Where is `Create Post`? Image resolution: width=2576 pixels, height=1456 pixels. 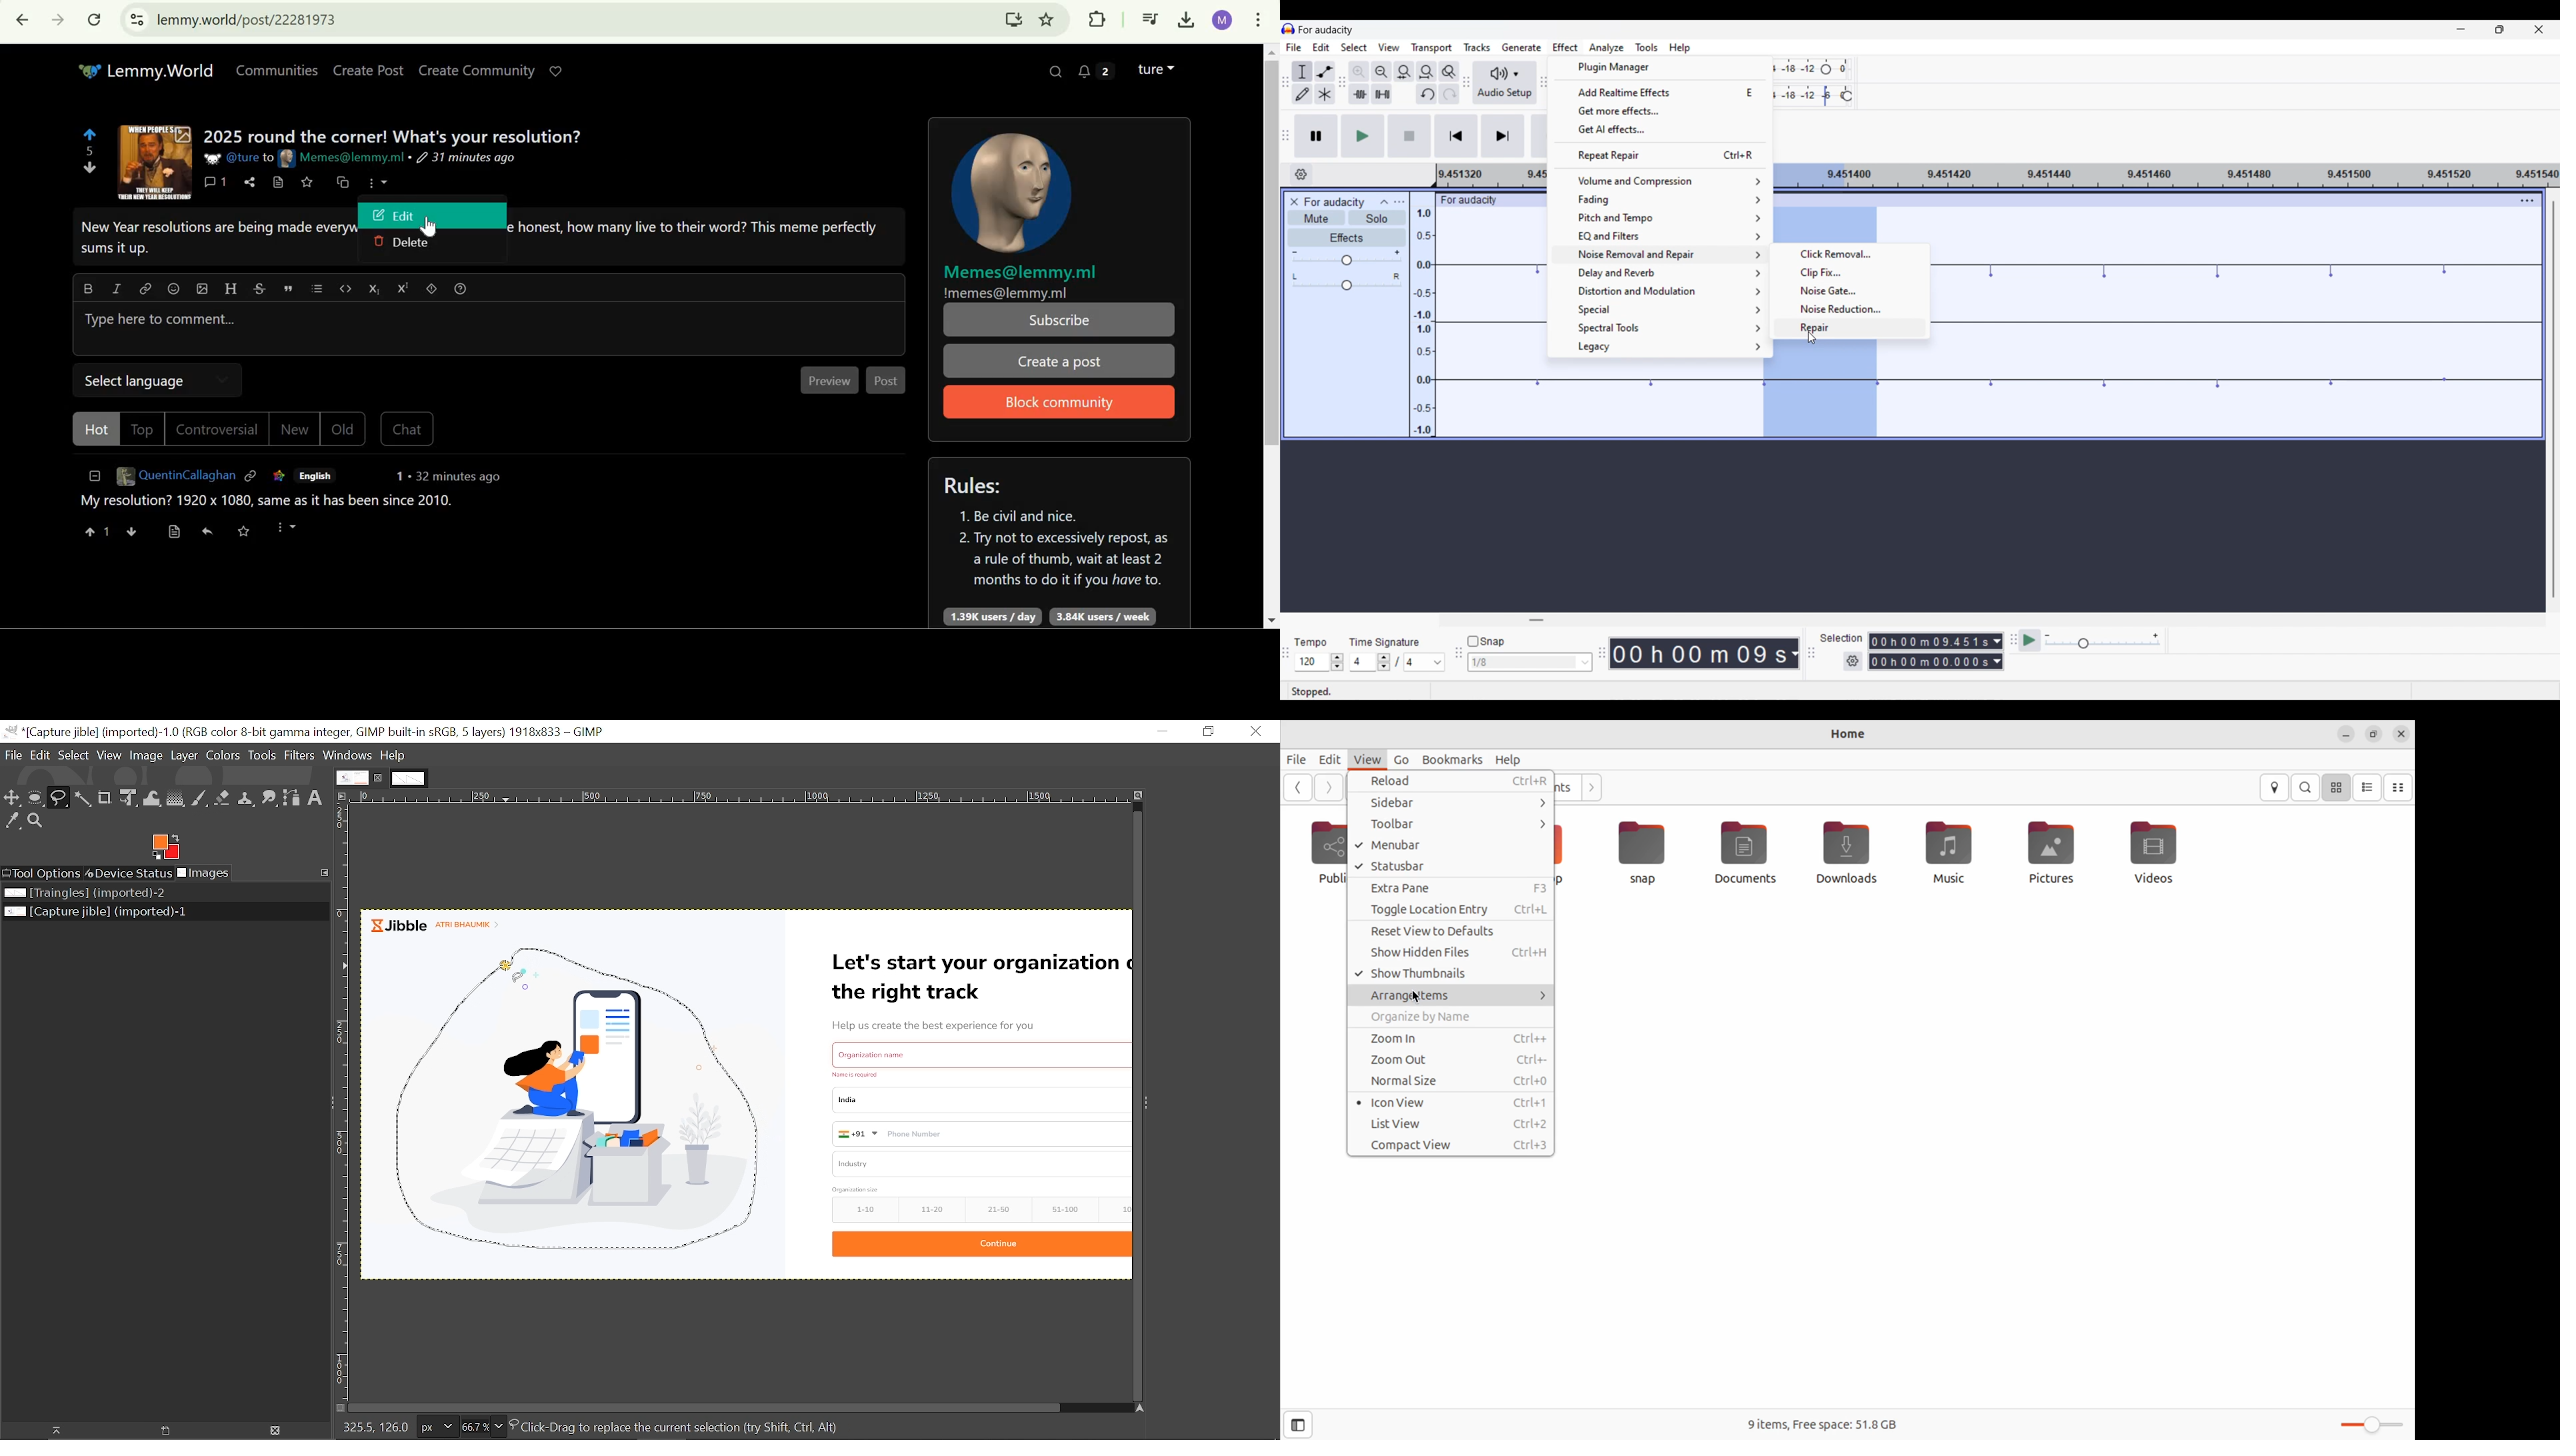
Create Post is located at coordinates (369, 71).